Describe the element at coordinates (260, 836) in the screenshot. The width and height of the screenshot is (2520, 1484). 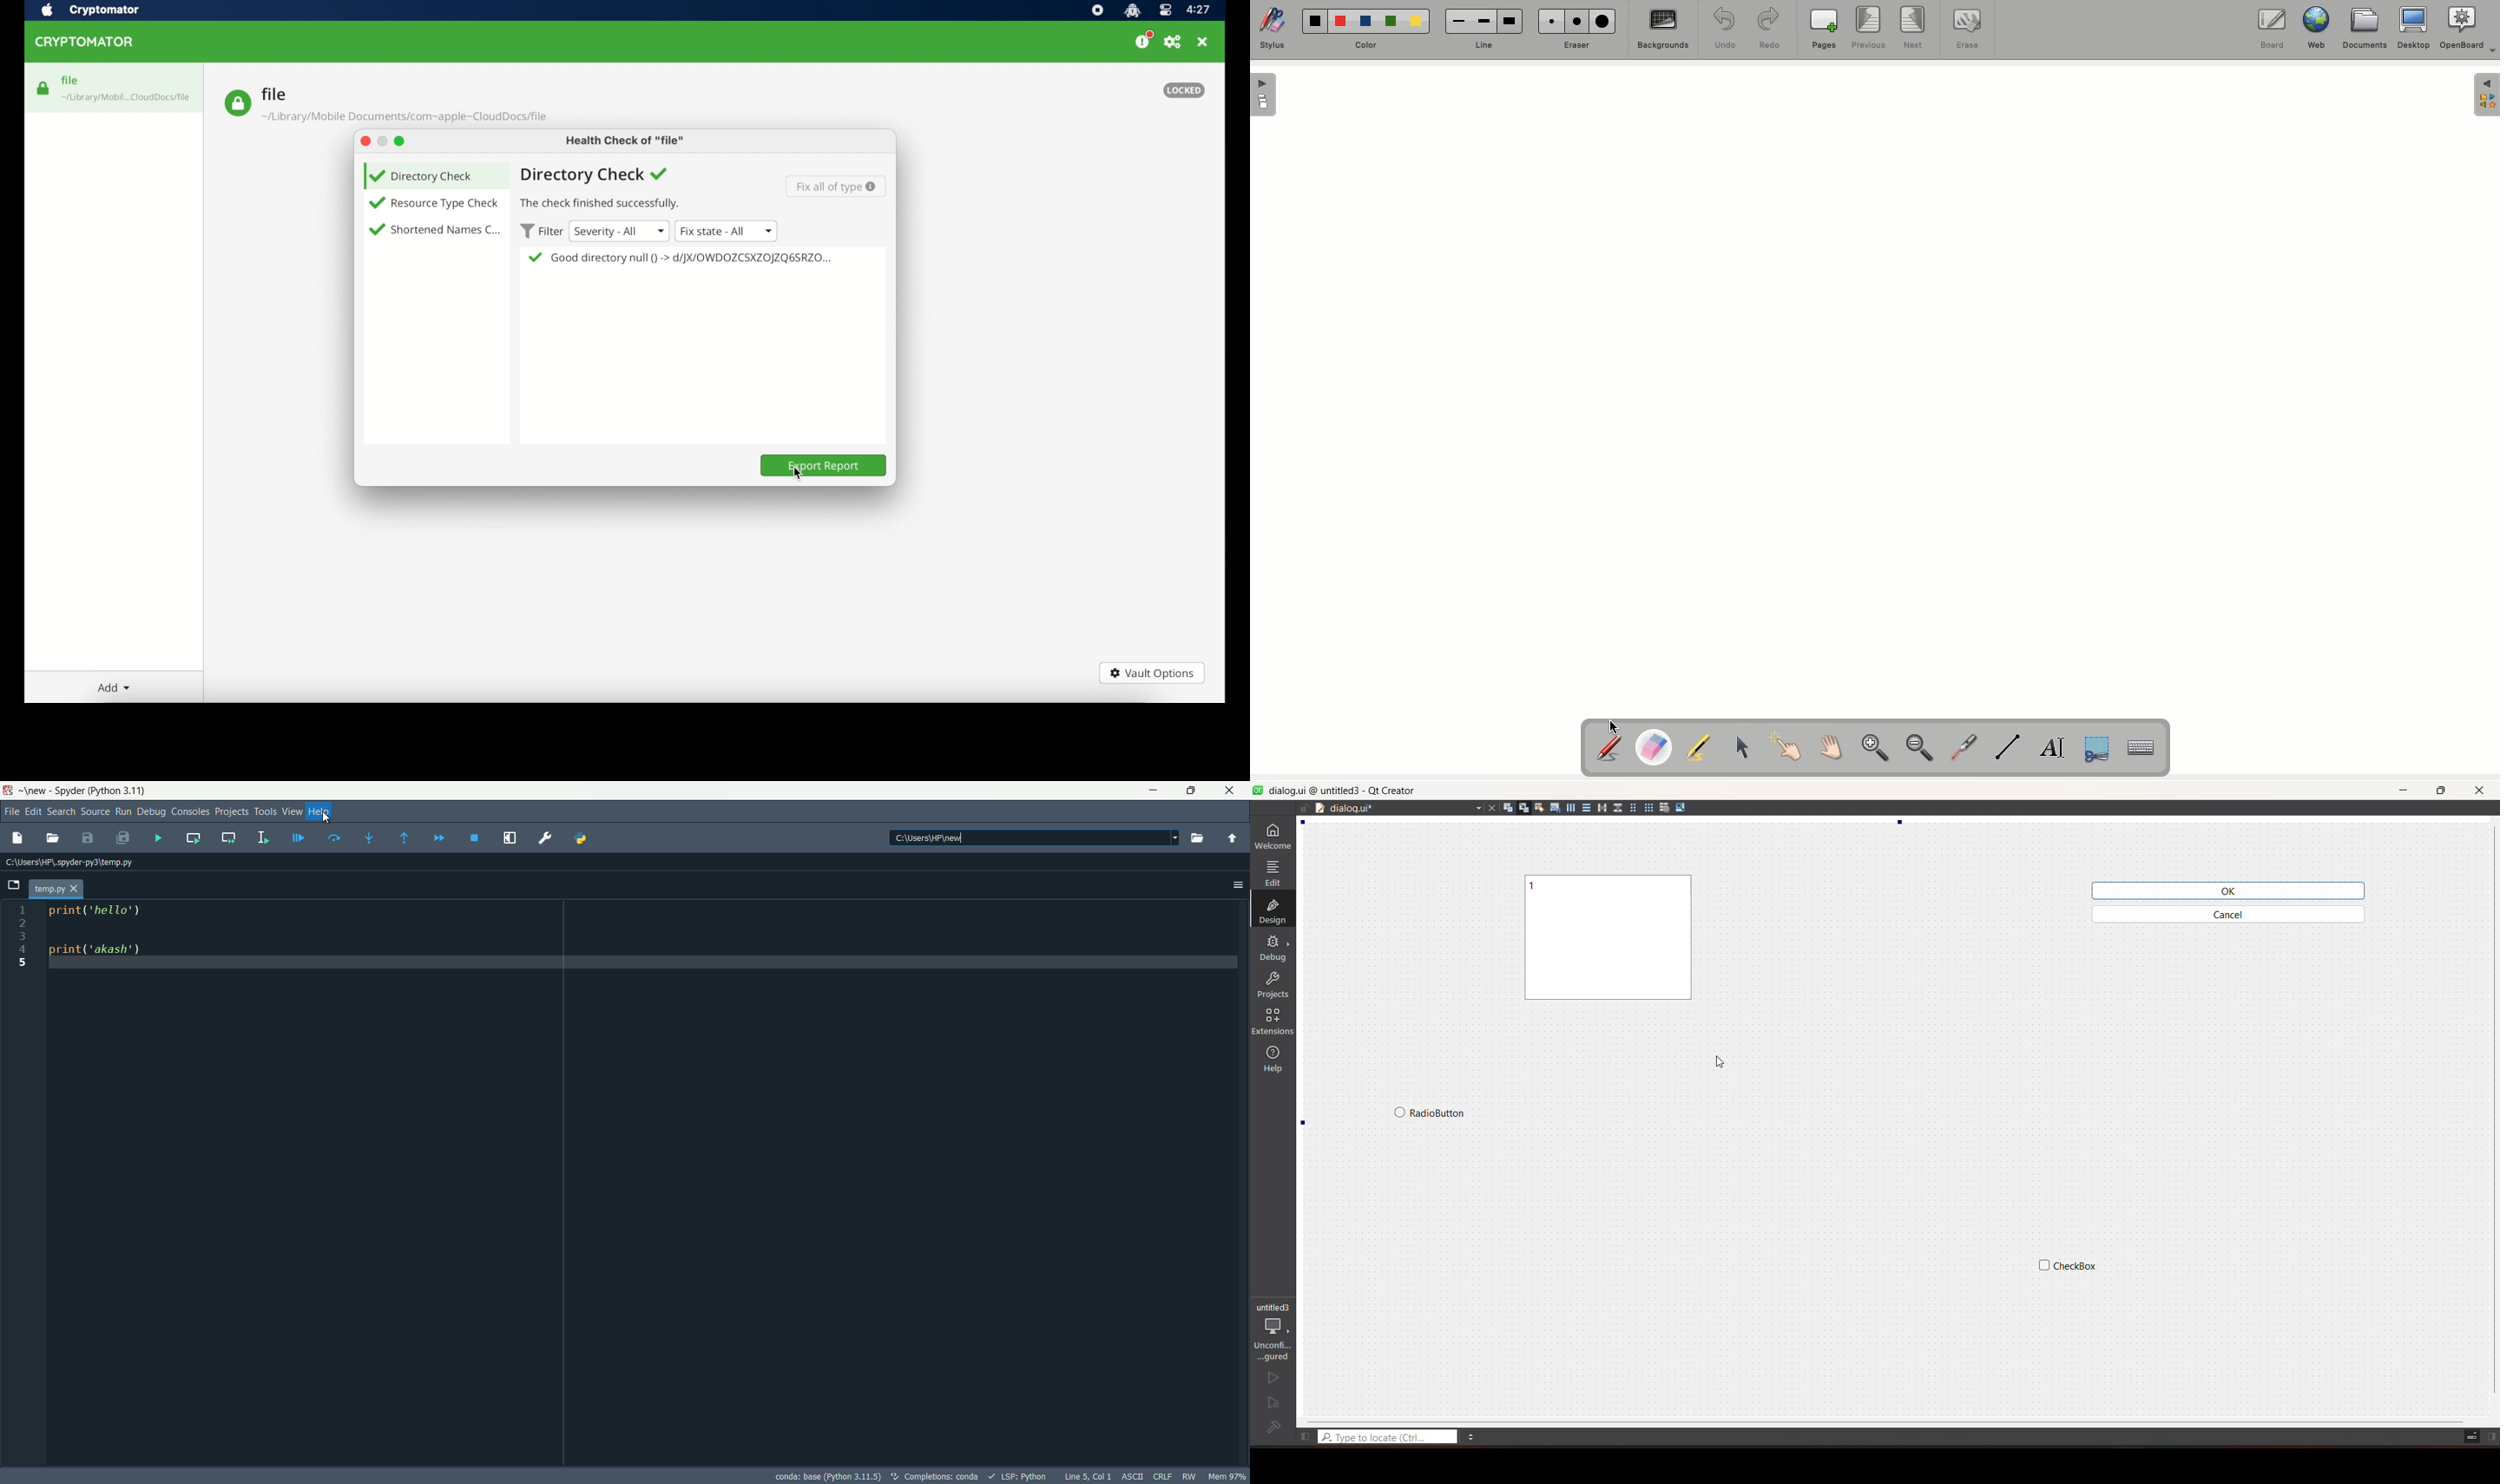
I see `run selection or current line` at that location.